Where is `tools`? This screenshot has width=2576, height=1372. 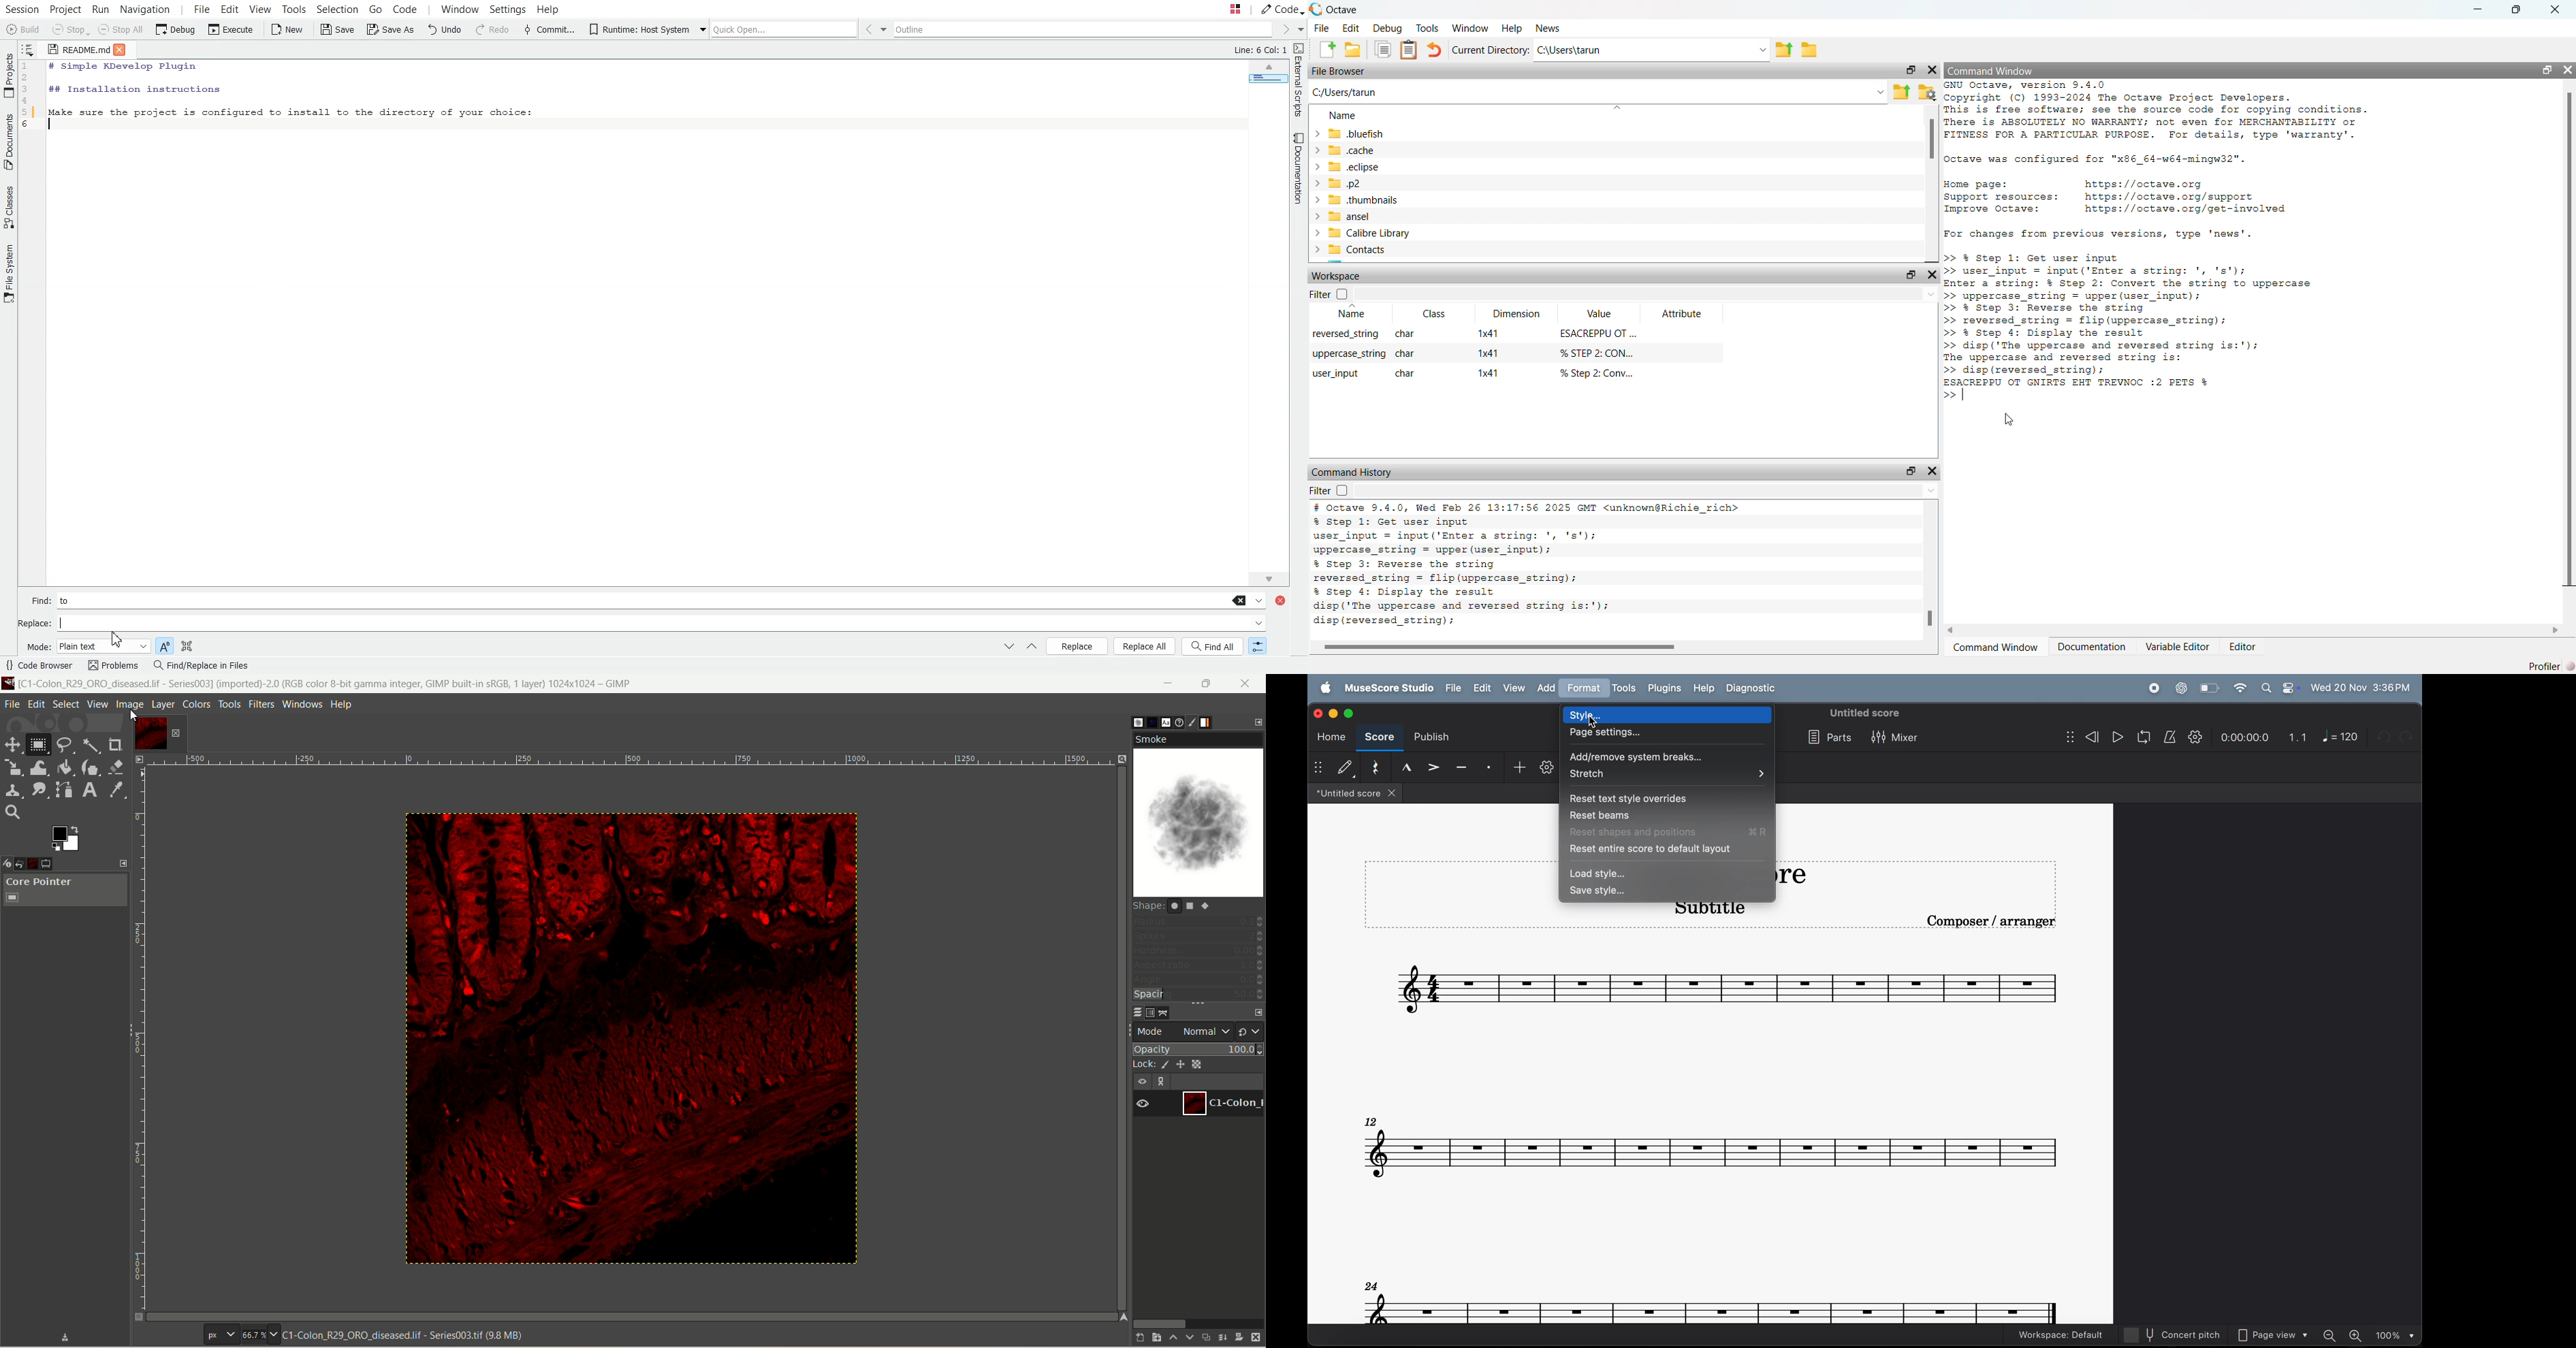
tools is located at coordinates (1430, 28).